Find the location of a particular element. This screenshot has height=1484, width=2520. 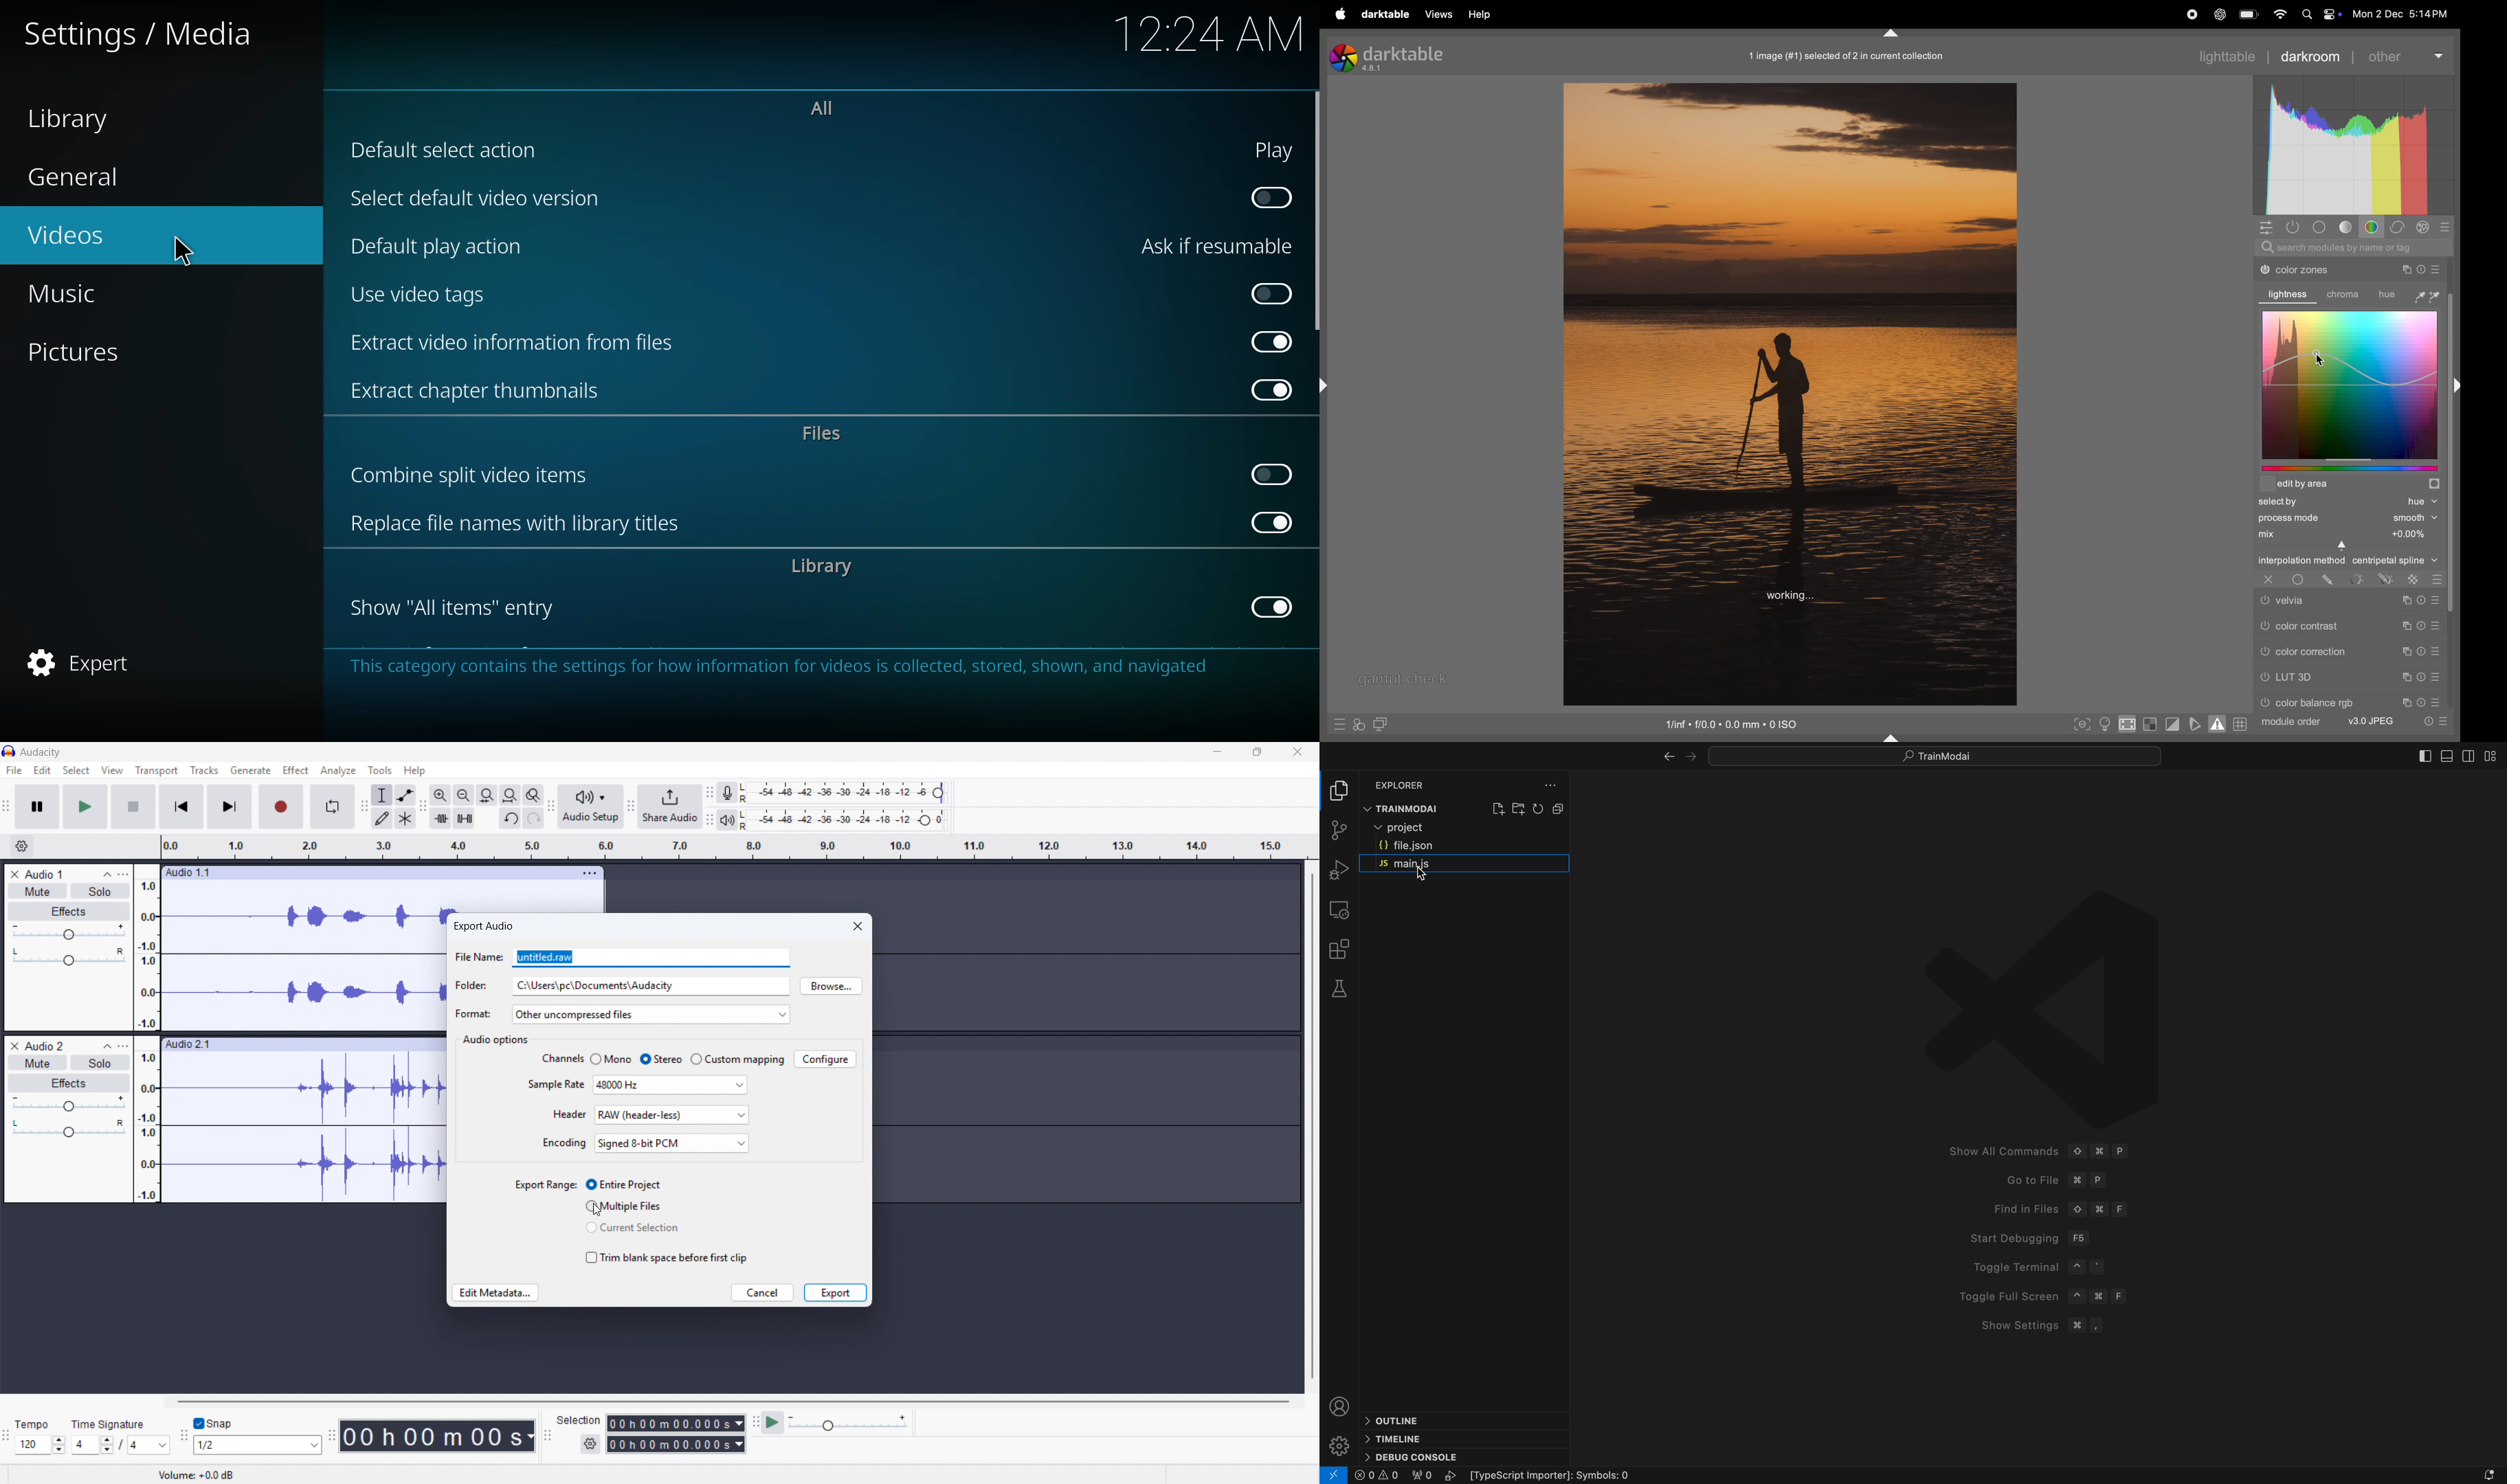

velvia is located at coordinates (2316, 600).